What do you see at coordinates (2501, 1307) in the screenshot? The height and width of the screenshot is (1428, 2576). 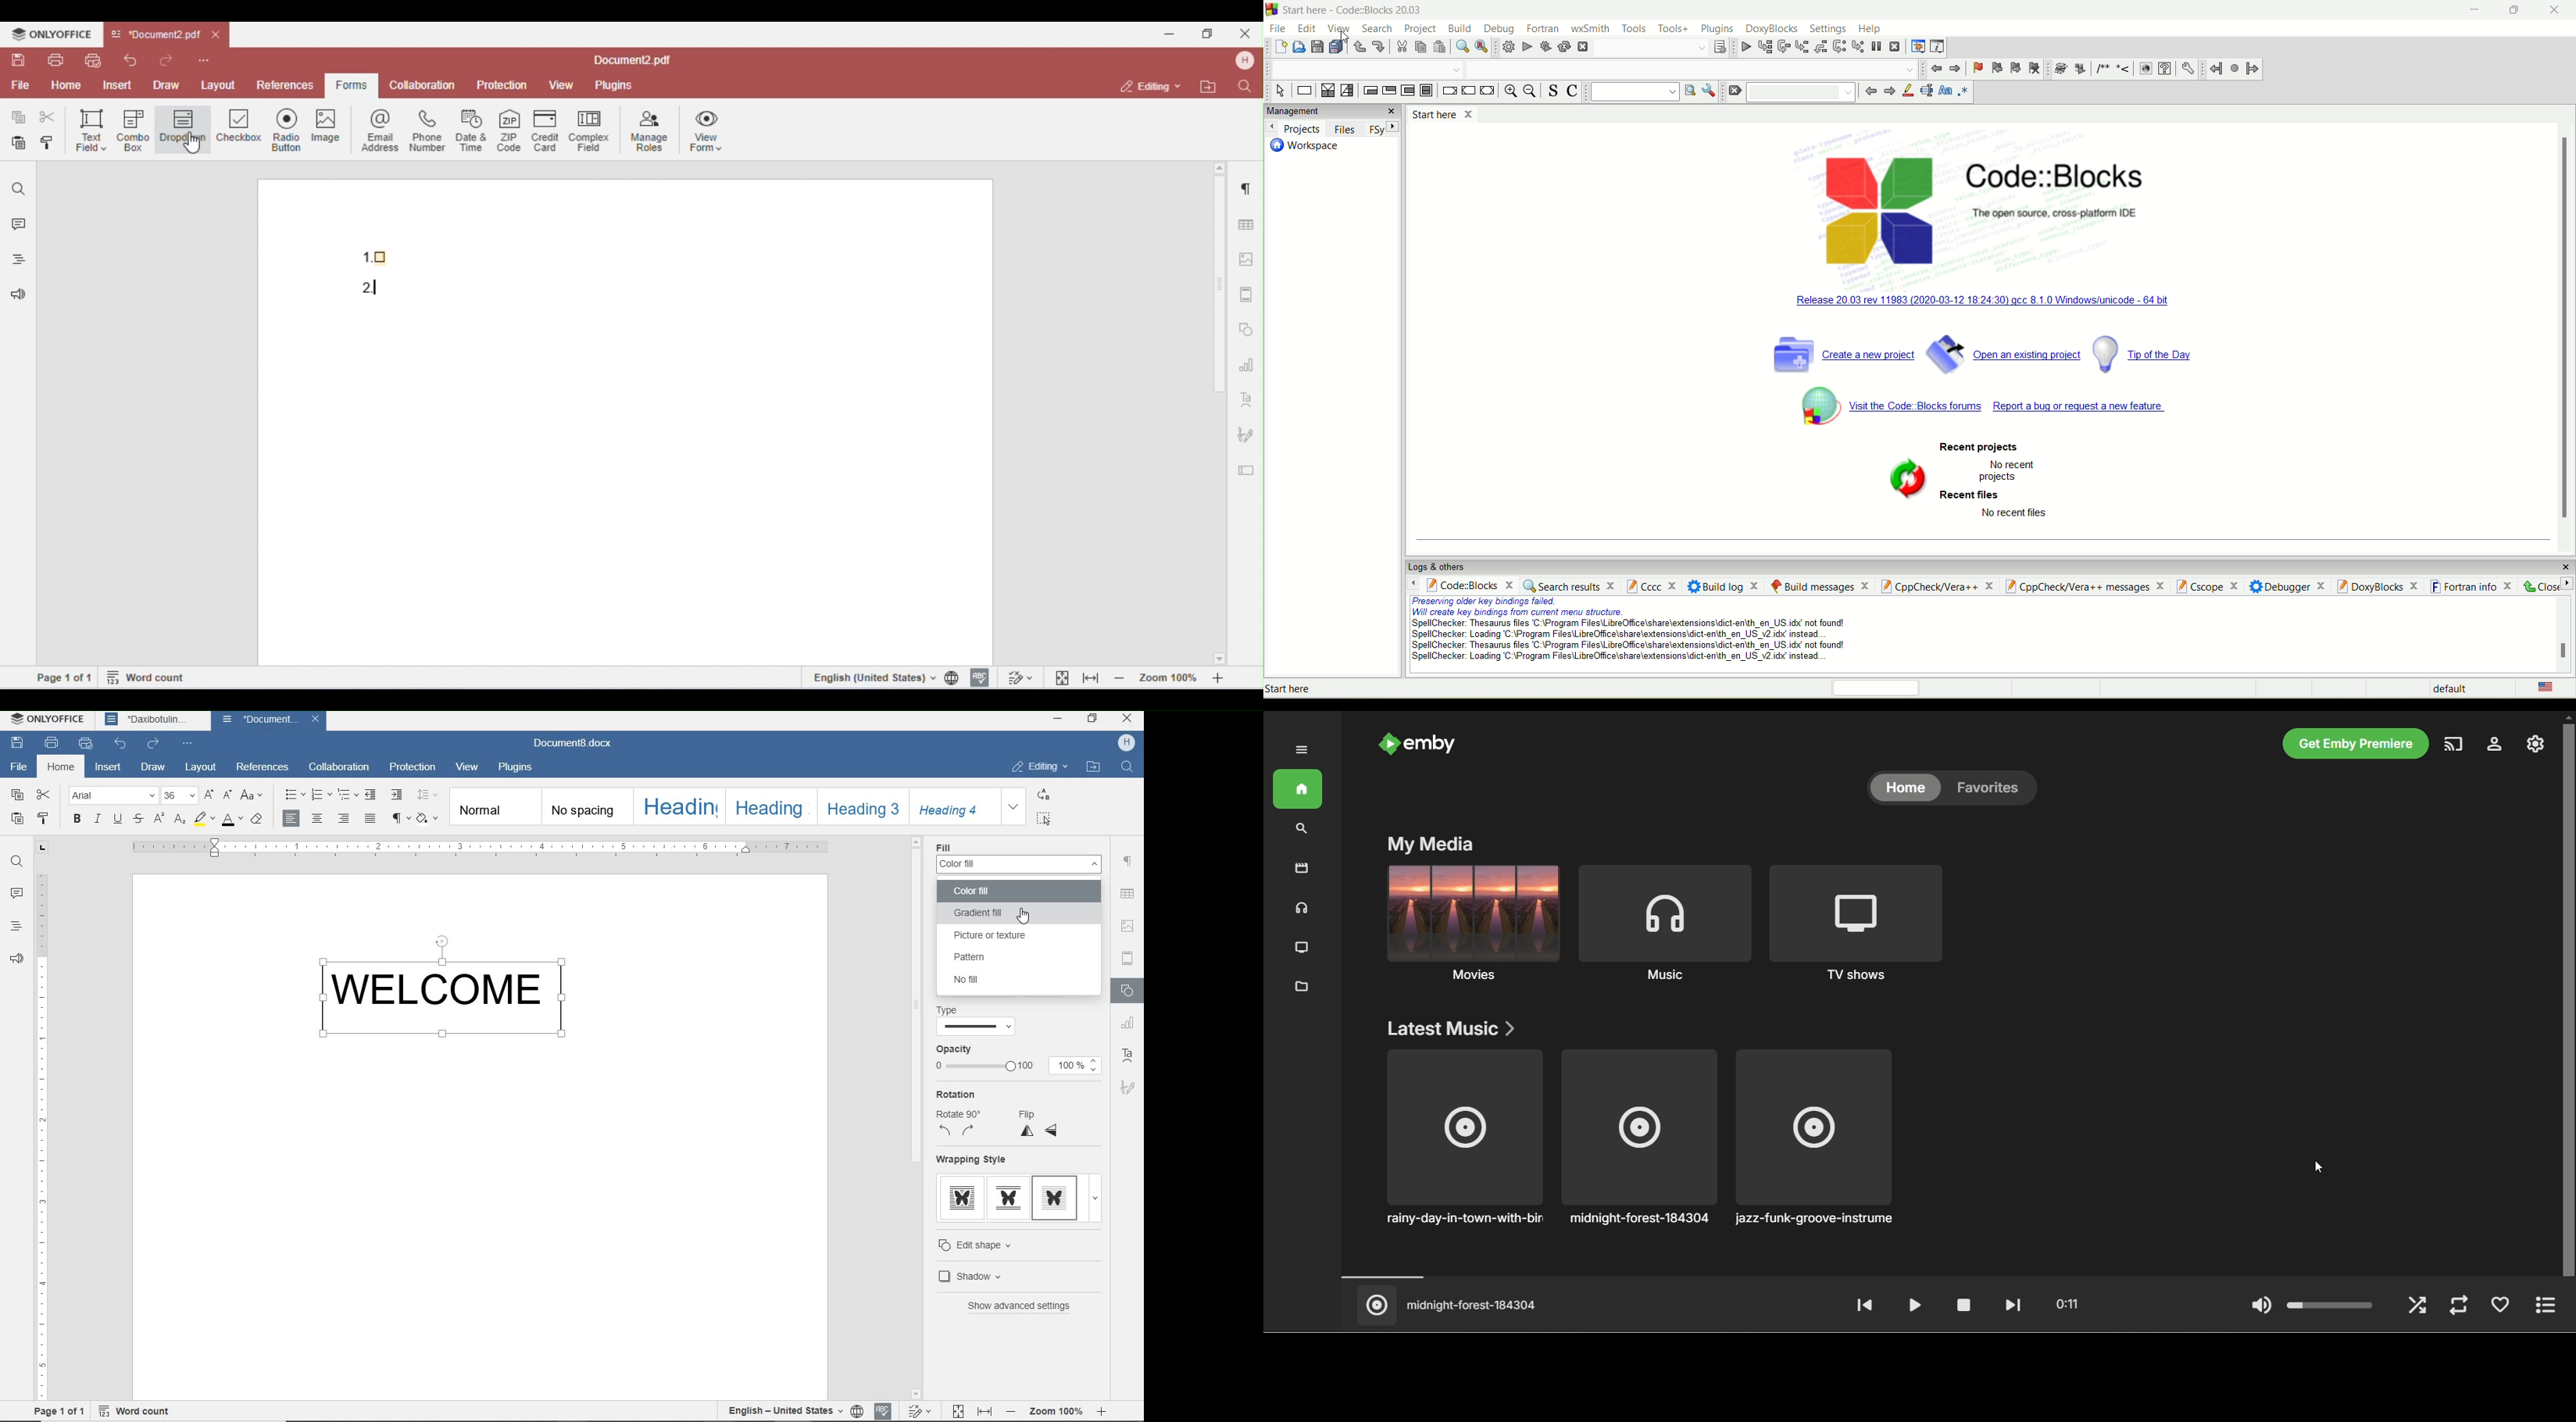 I see `favorites` at bounding box center [2501, 1307].